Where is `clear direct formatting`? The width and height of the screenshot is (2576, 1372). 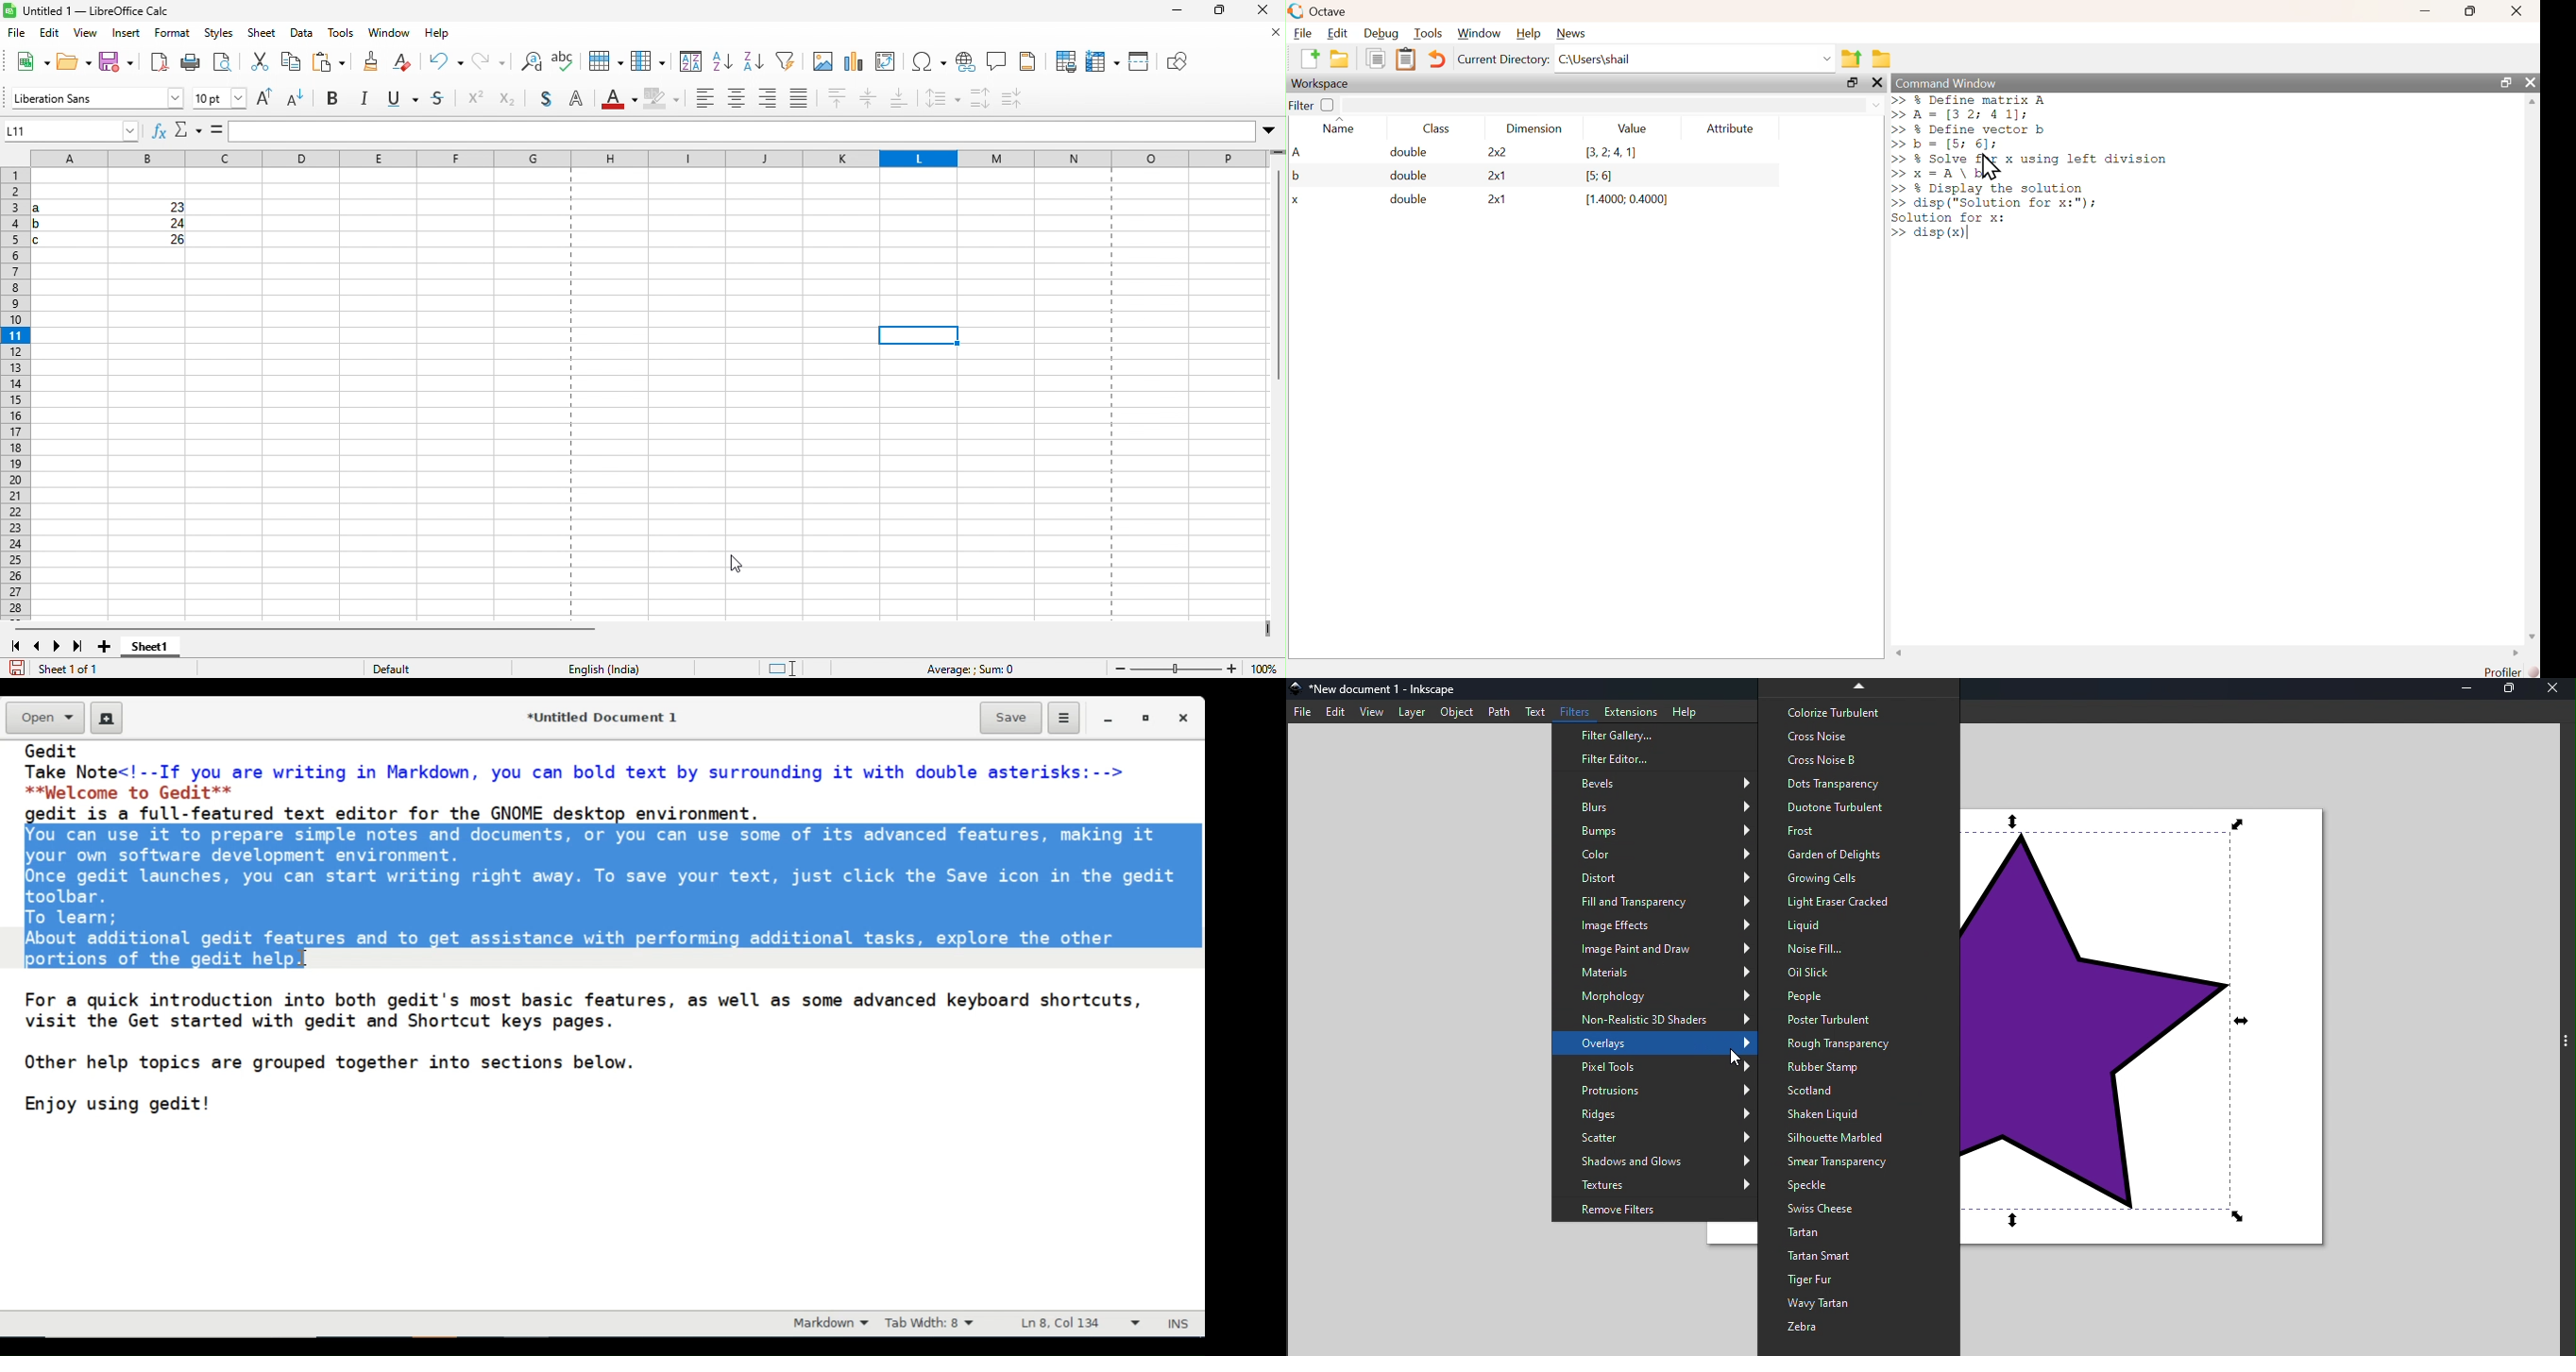 clear direct formatting is located at coordinates (369, 61).